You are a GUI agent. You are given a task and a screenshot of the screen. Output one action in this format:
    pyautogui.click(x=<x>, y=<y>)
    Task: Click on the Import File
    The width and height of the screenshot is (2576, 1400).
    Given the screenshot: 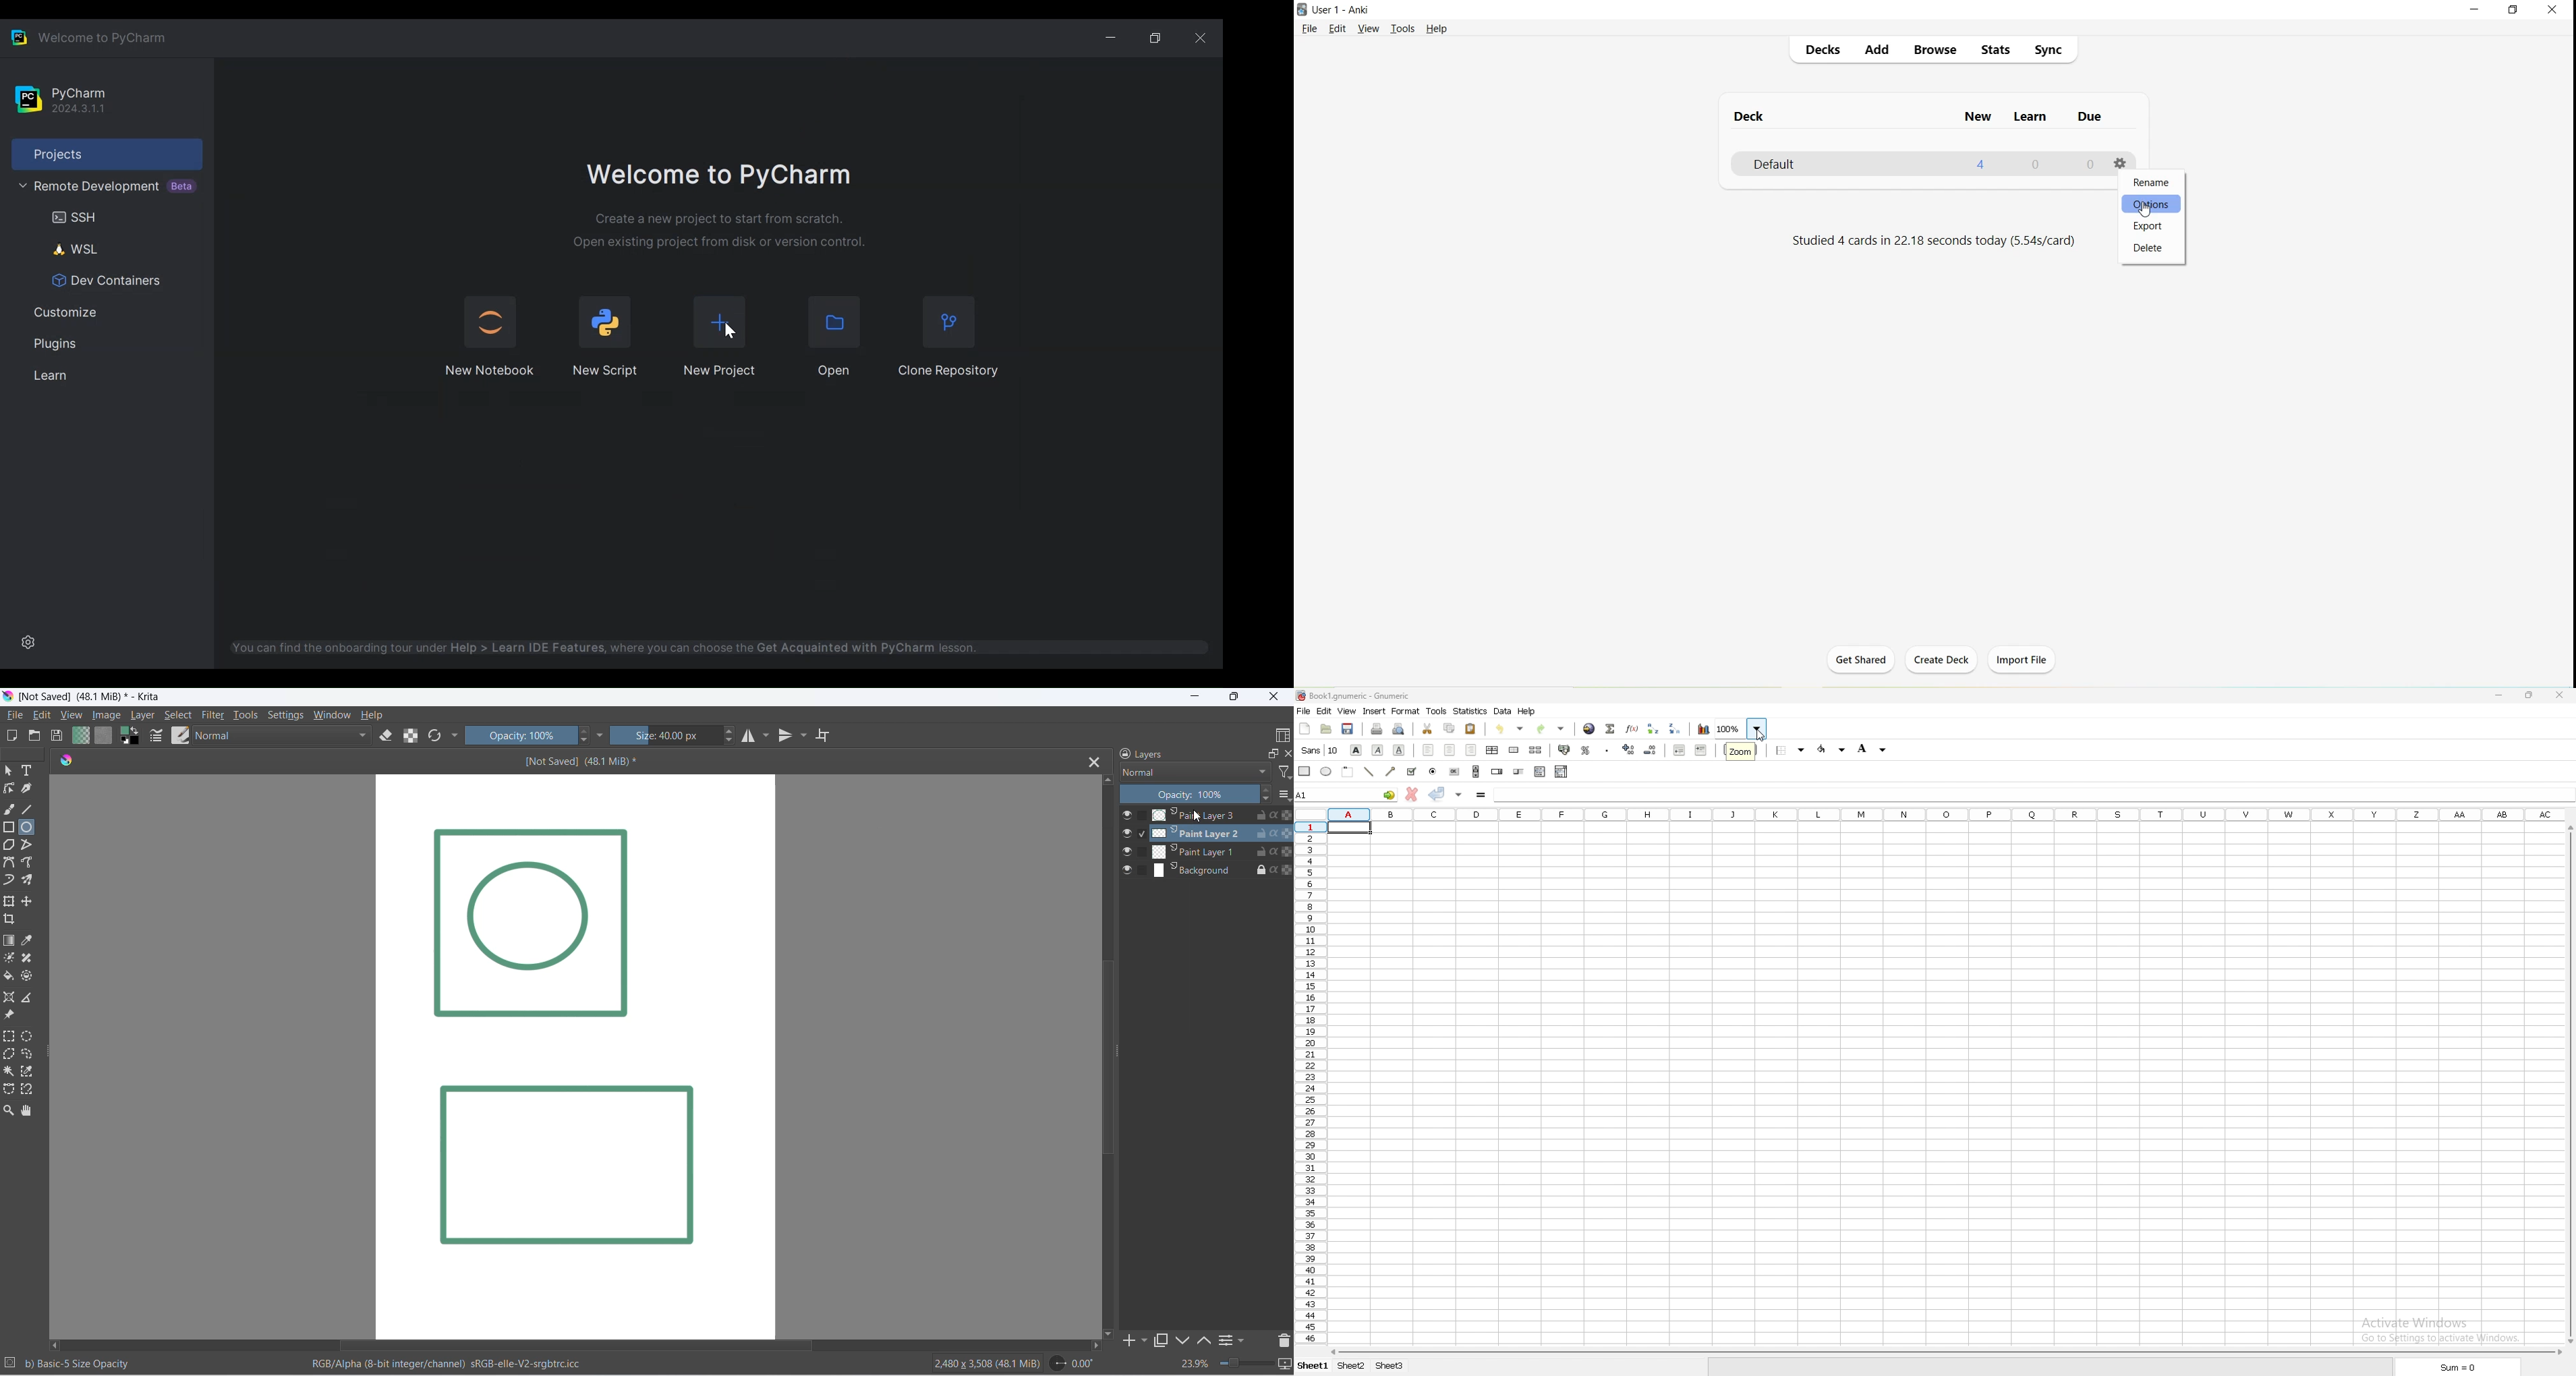 What is the action you would take?
    pyautogui.click(x=2021, y=660)
    